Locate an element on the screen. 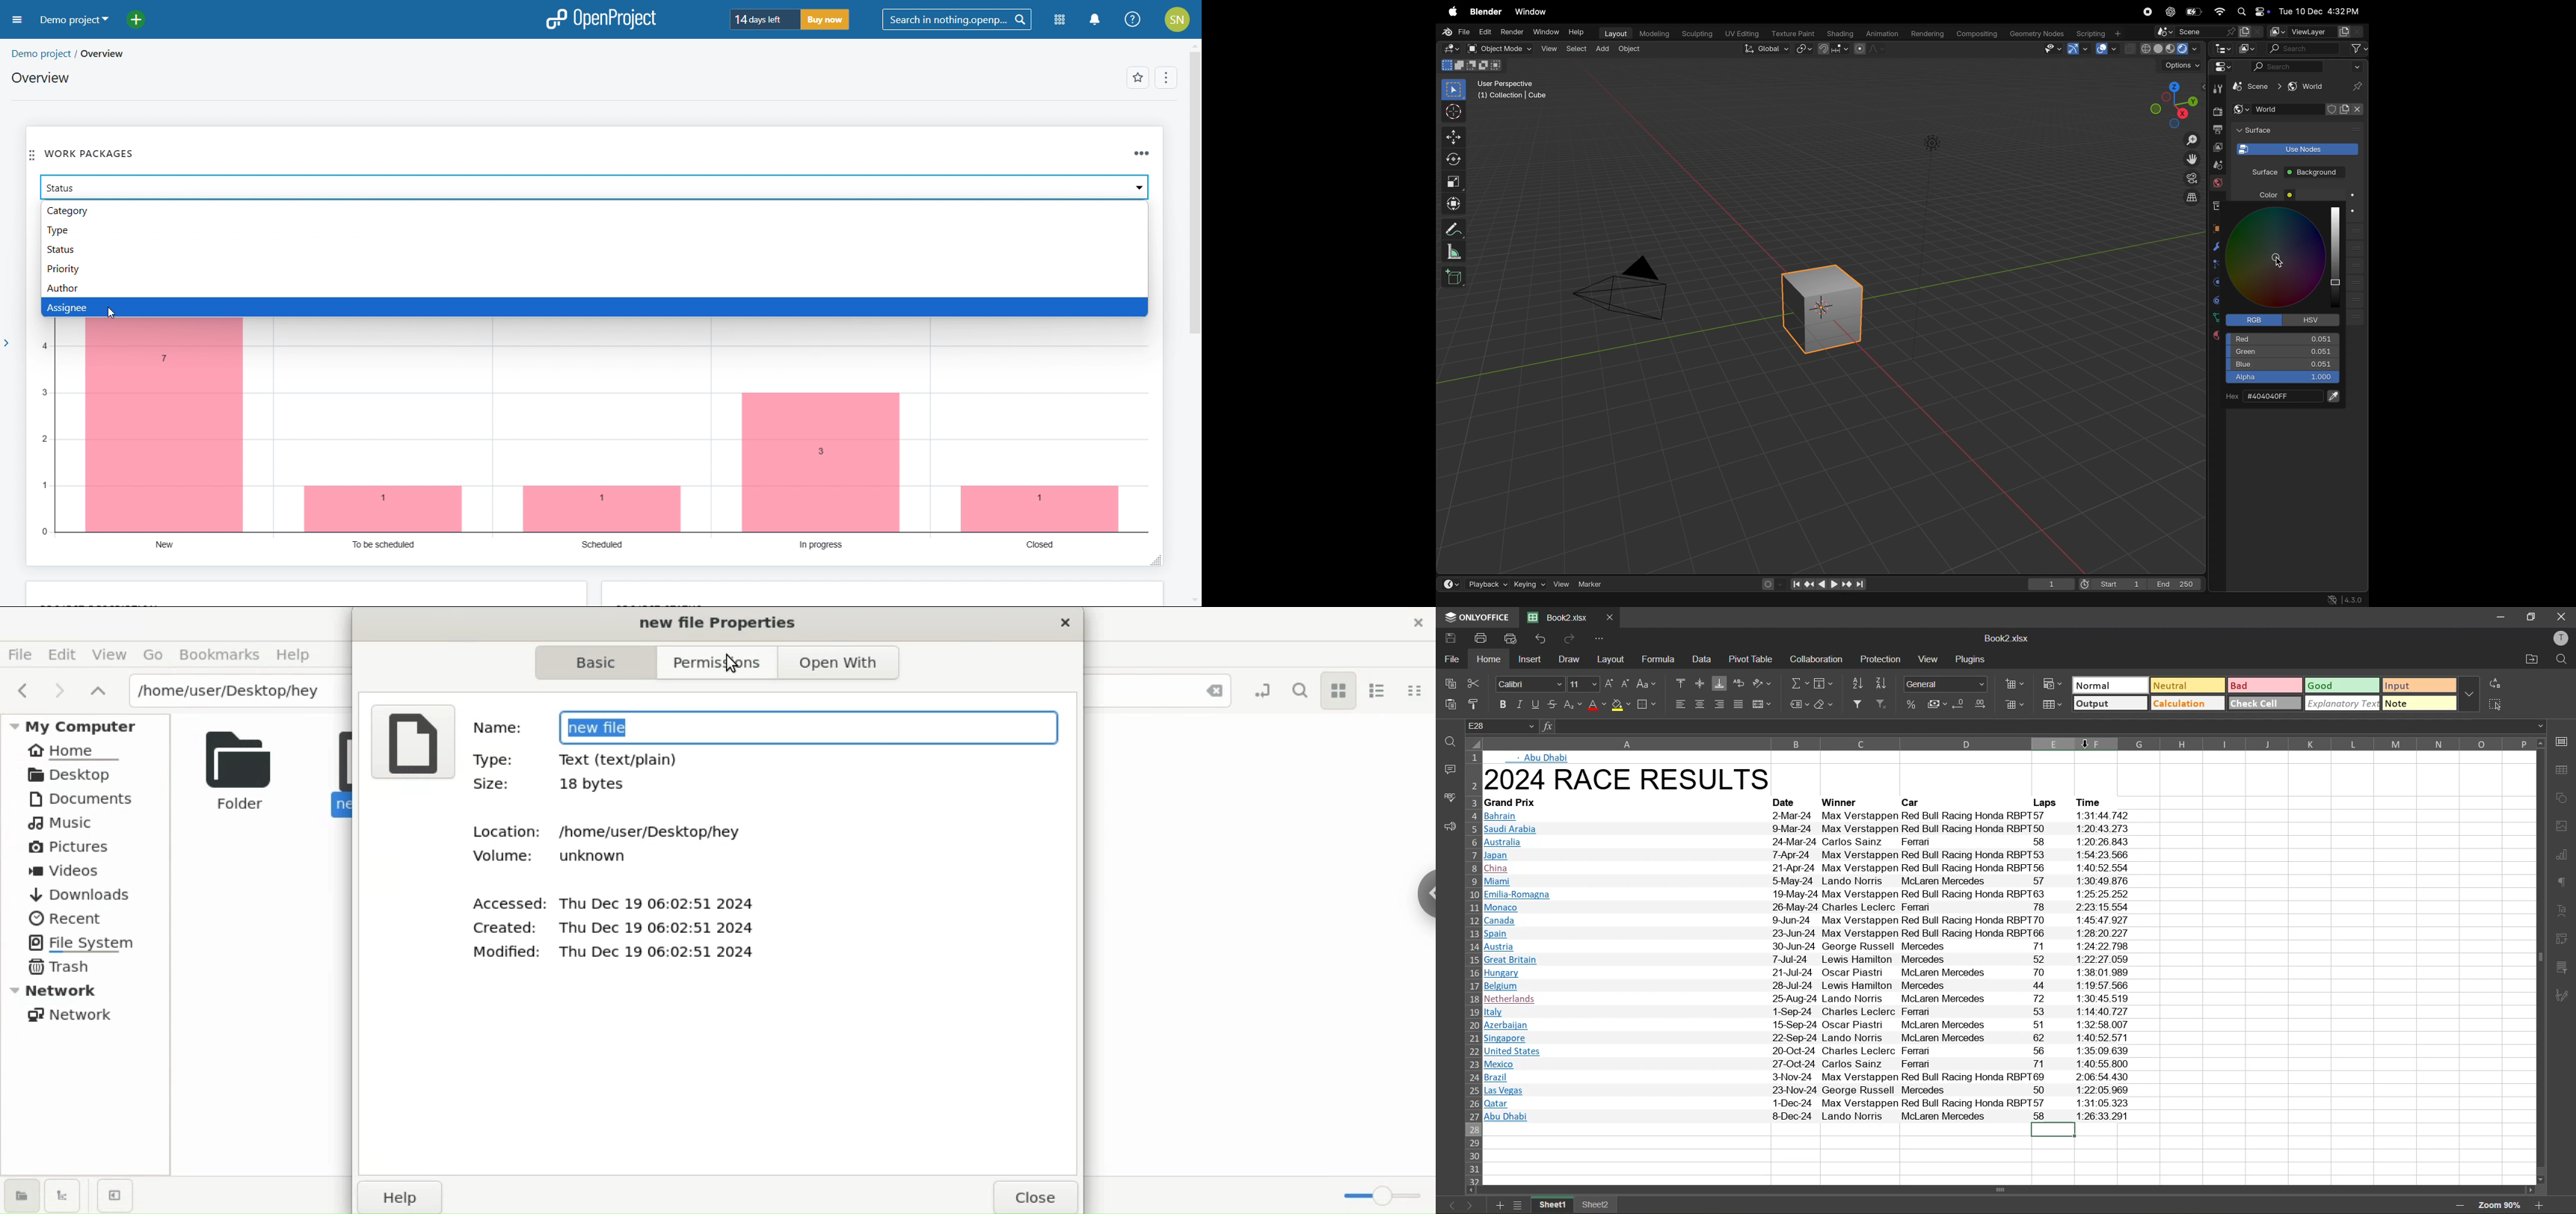 The image size is (2576, 1232). calculation is located at coordinates (2187, 703).